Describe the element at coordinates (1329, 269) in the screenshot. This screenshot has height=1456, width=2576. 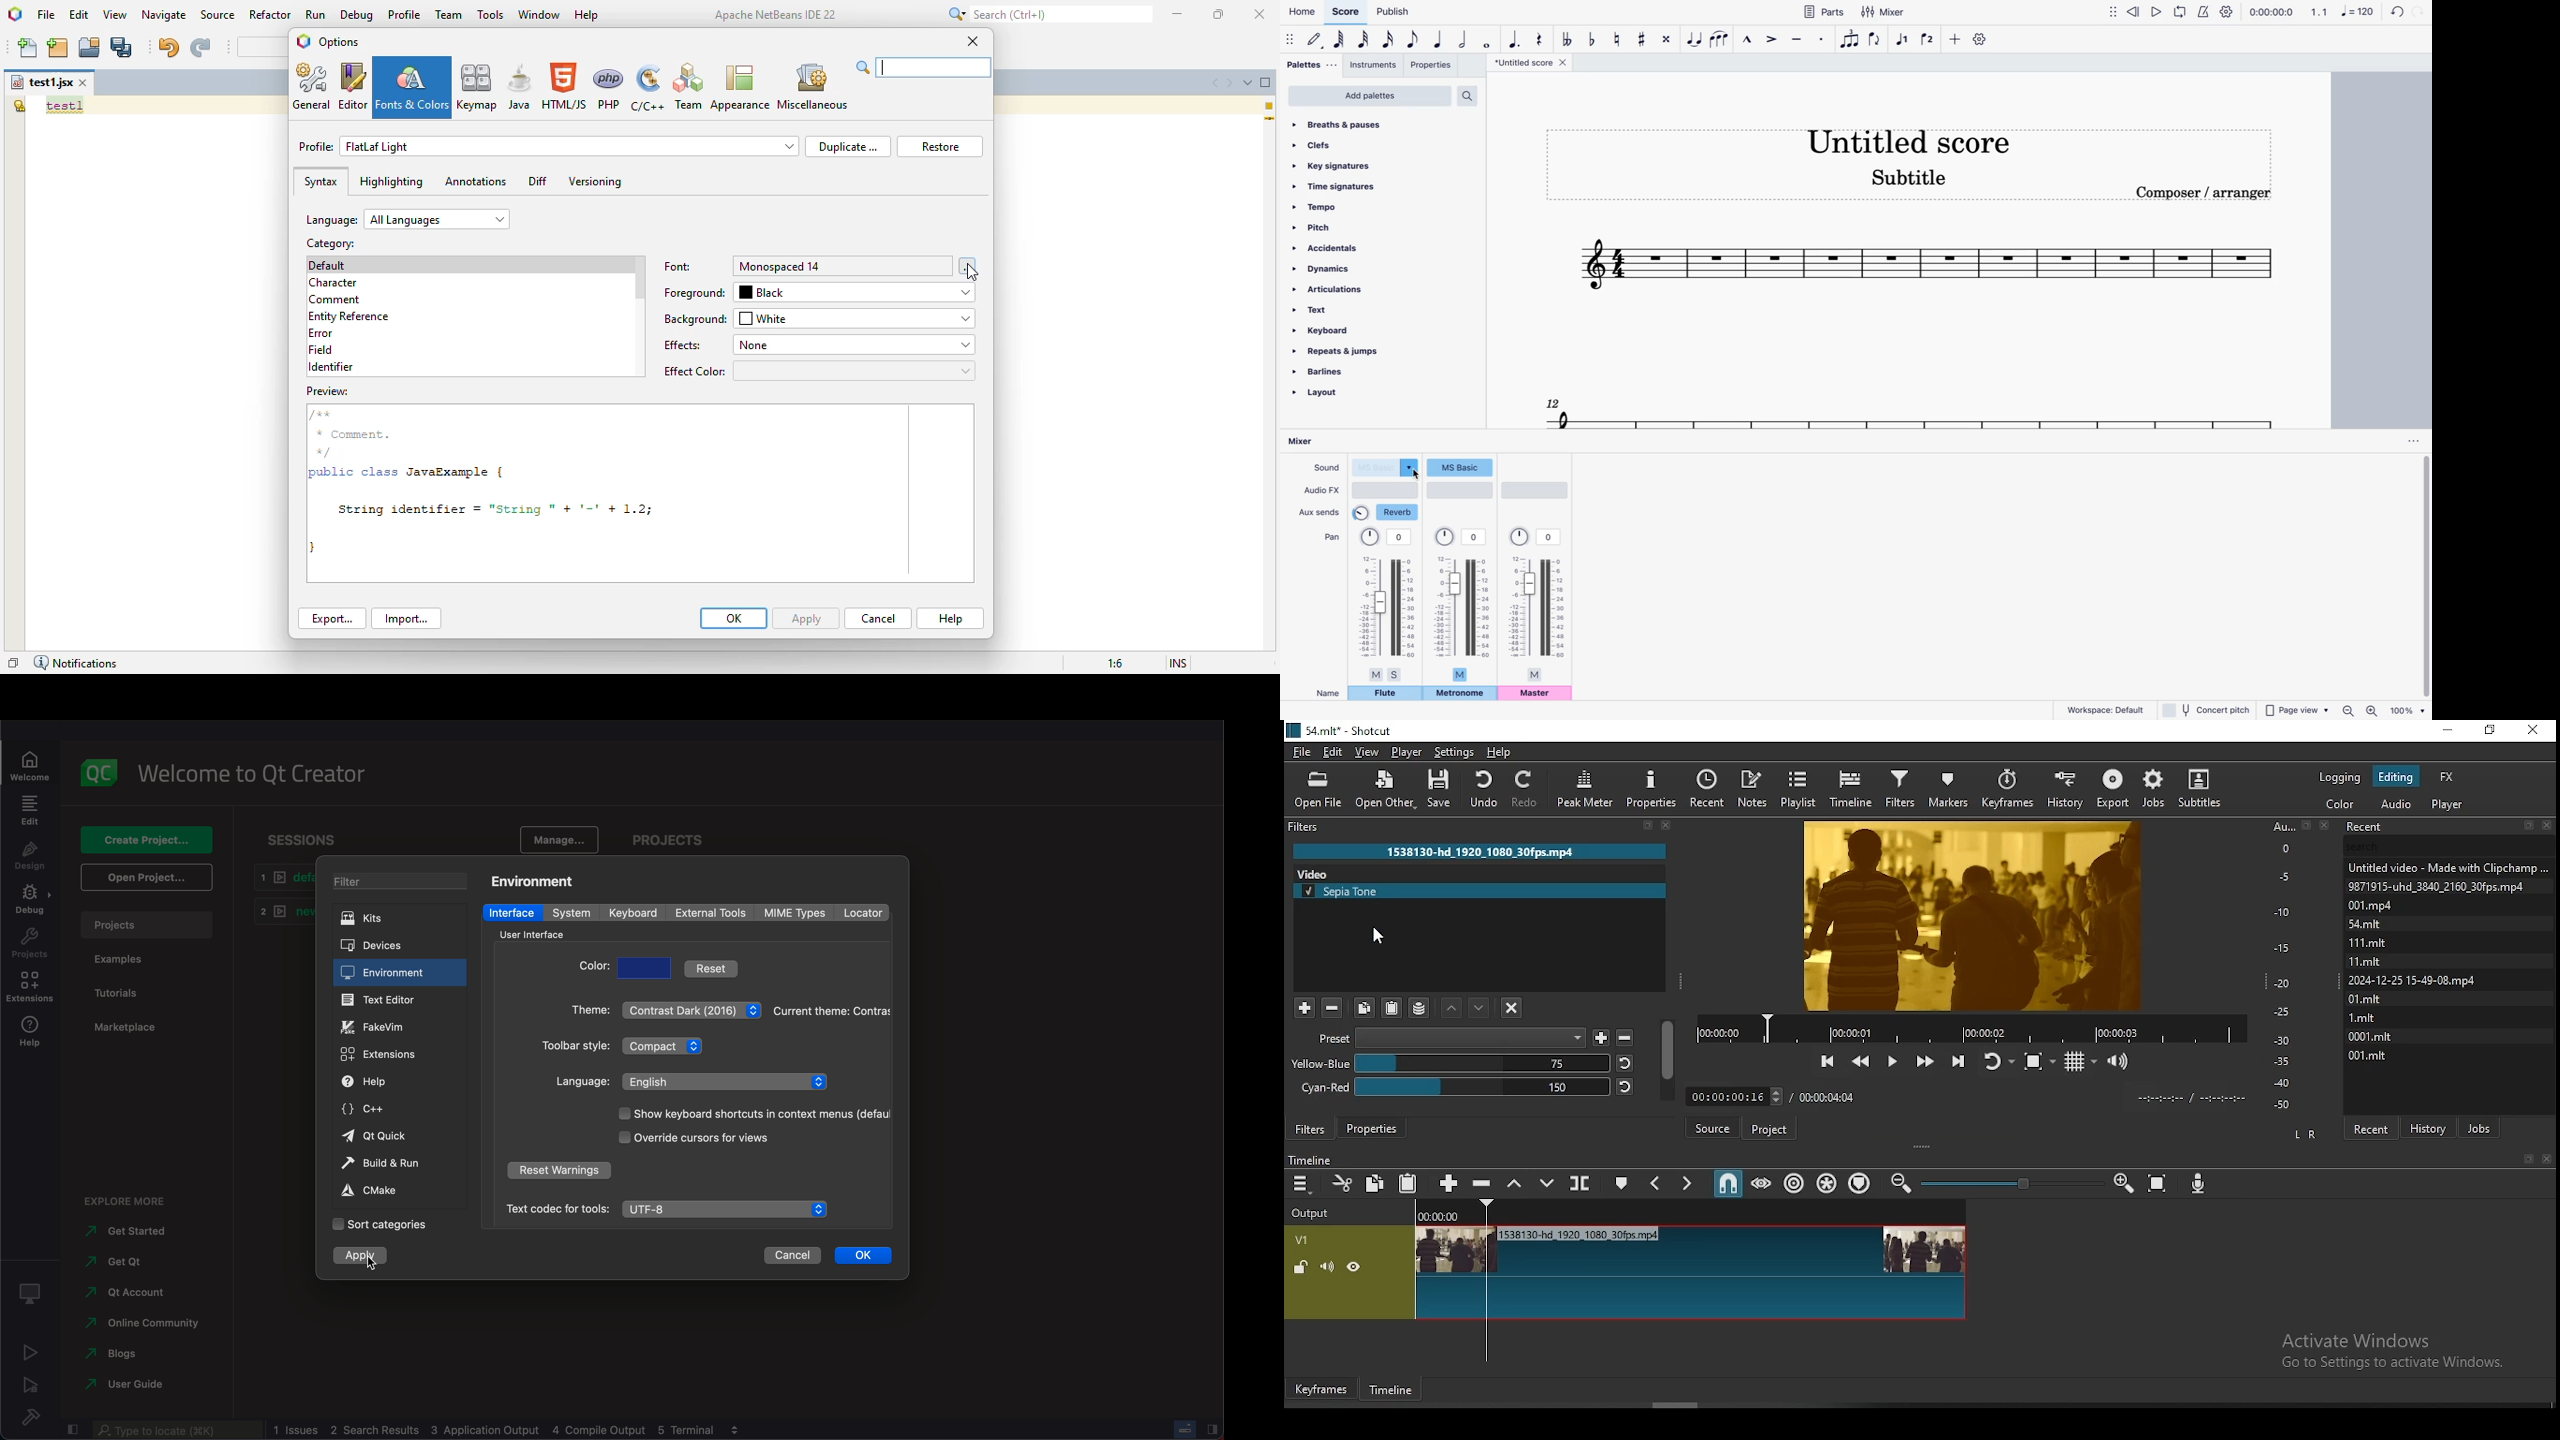
I see `dynamics` at that location.